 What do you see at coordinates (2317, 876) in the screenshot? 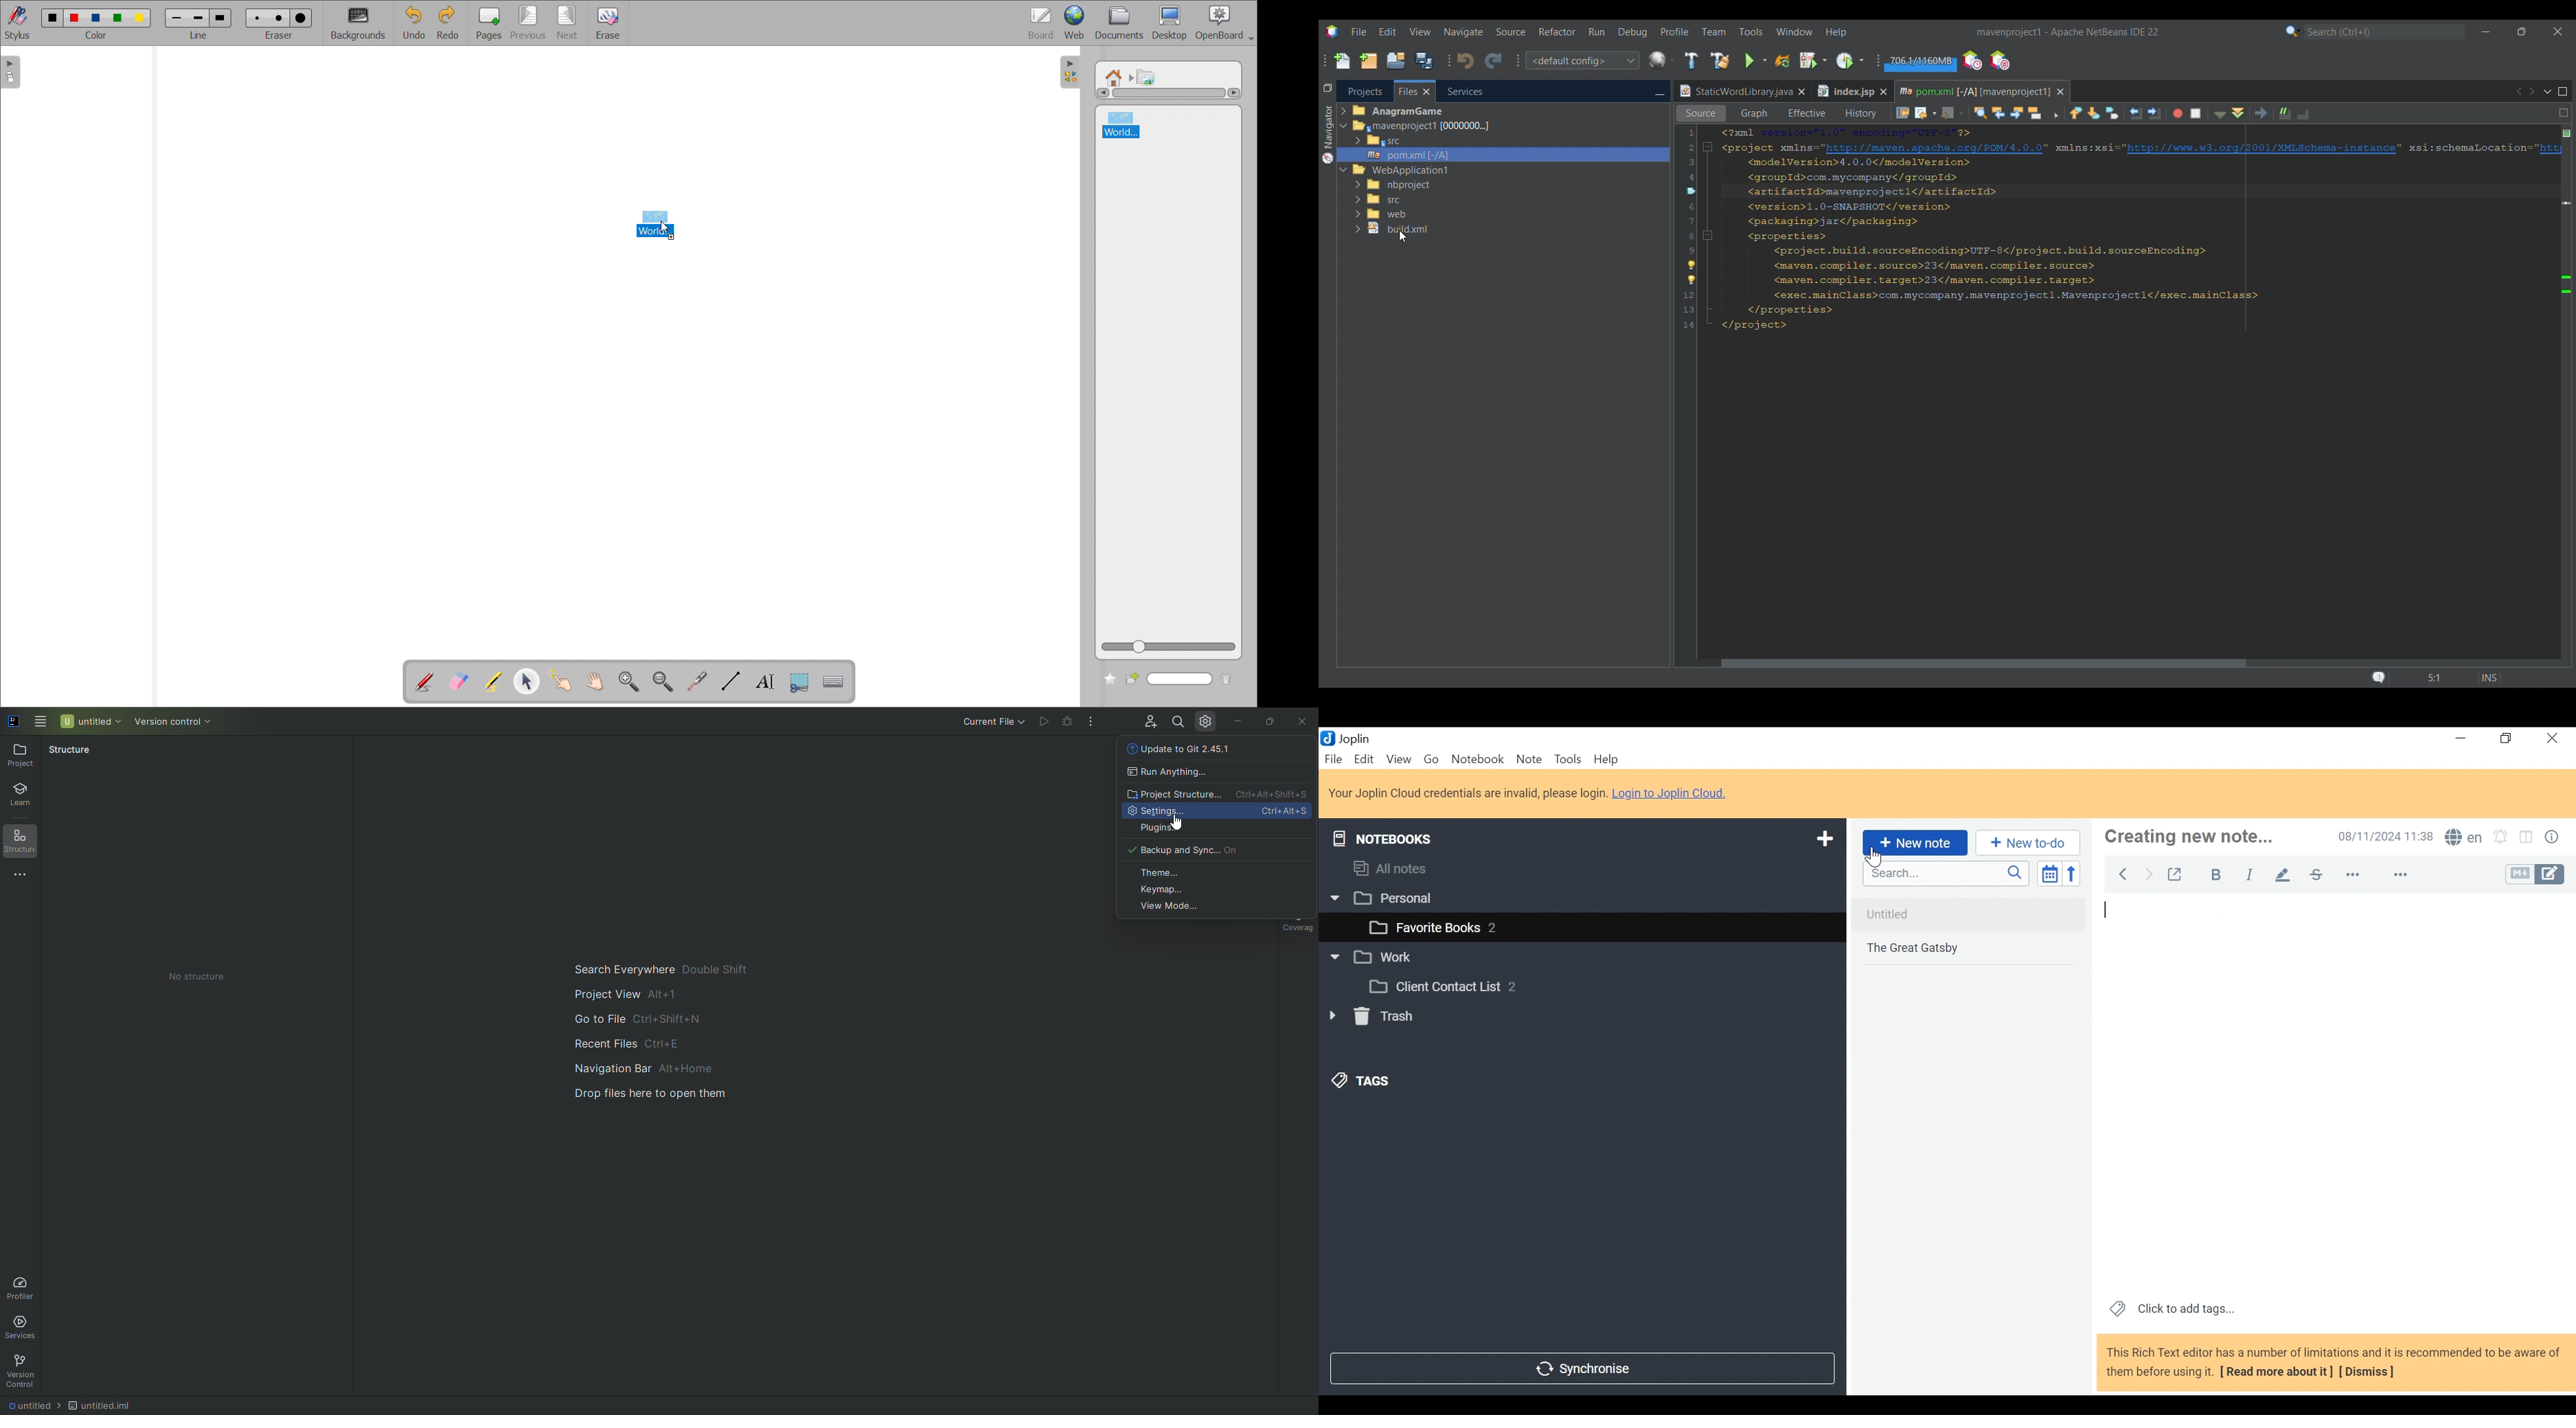
I see `Strikethrough` at bounding box center [2317, 876].